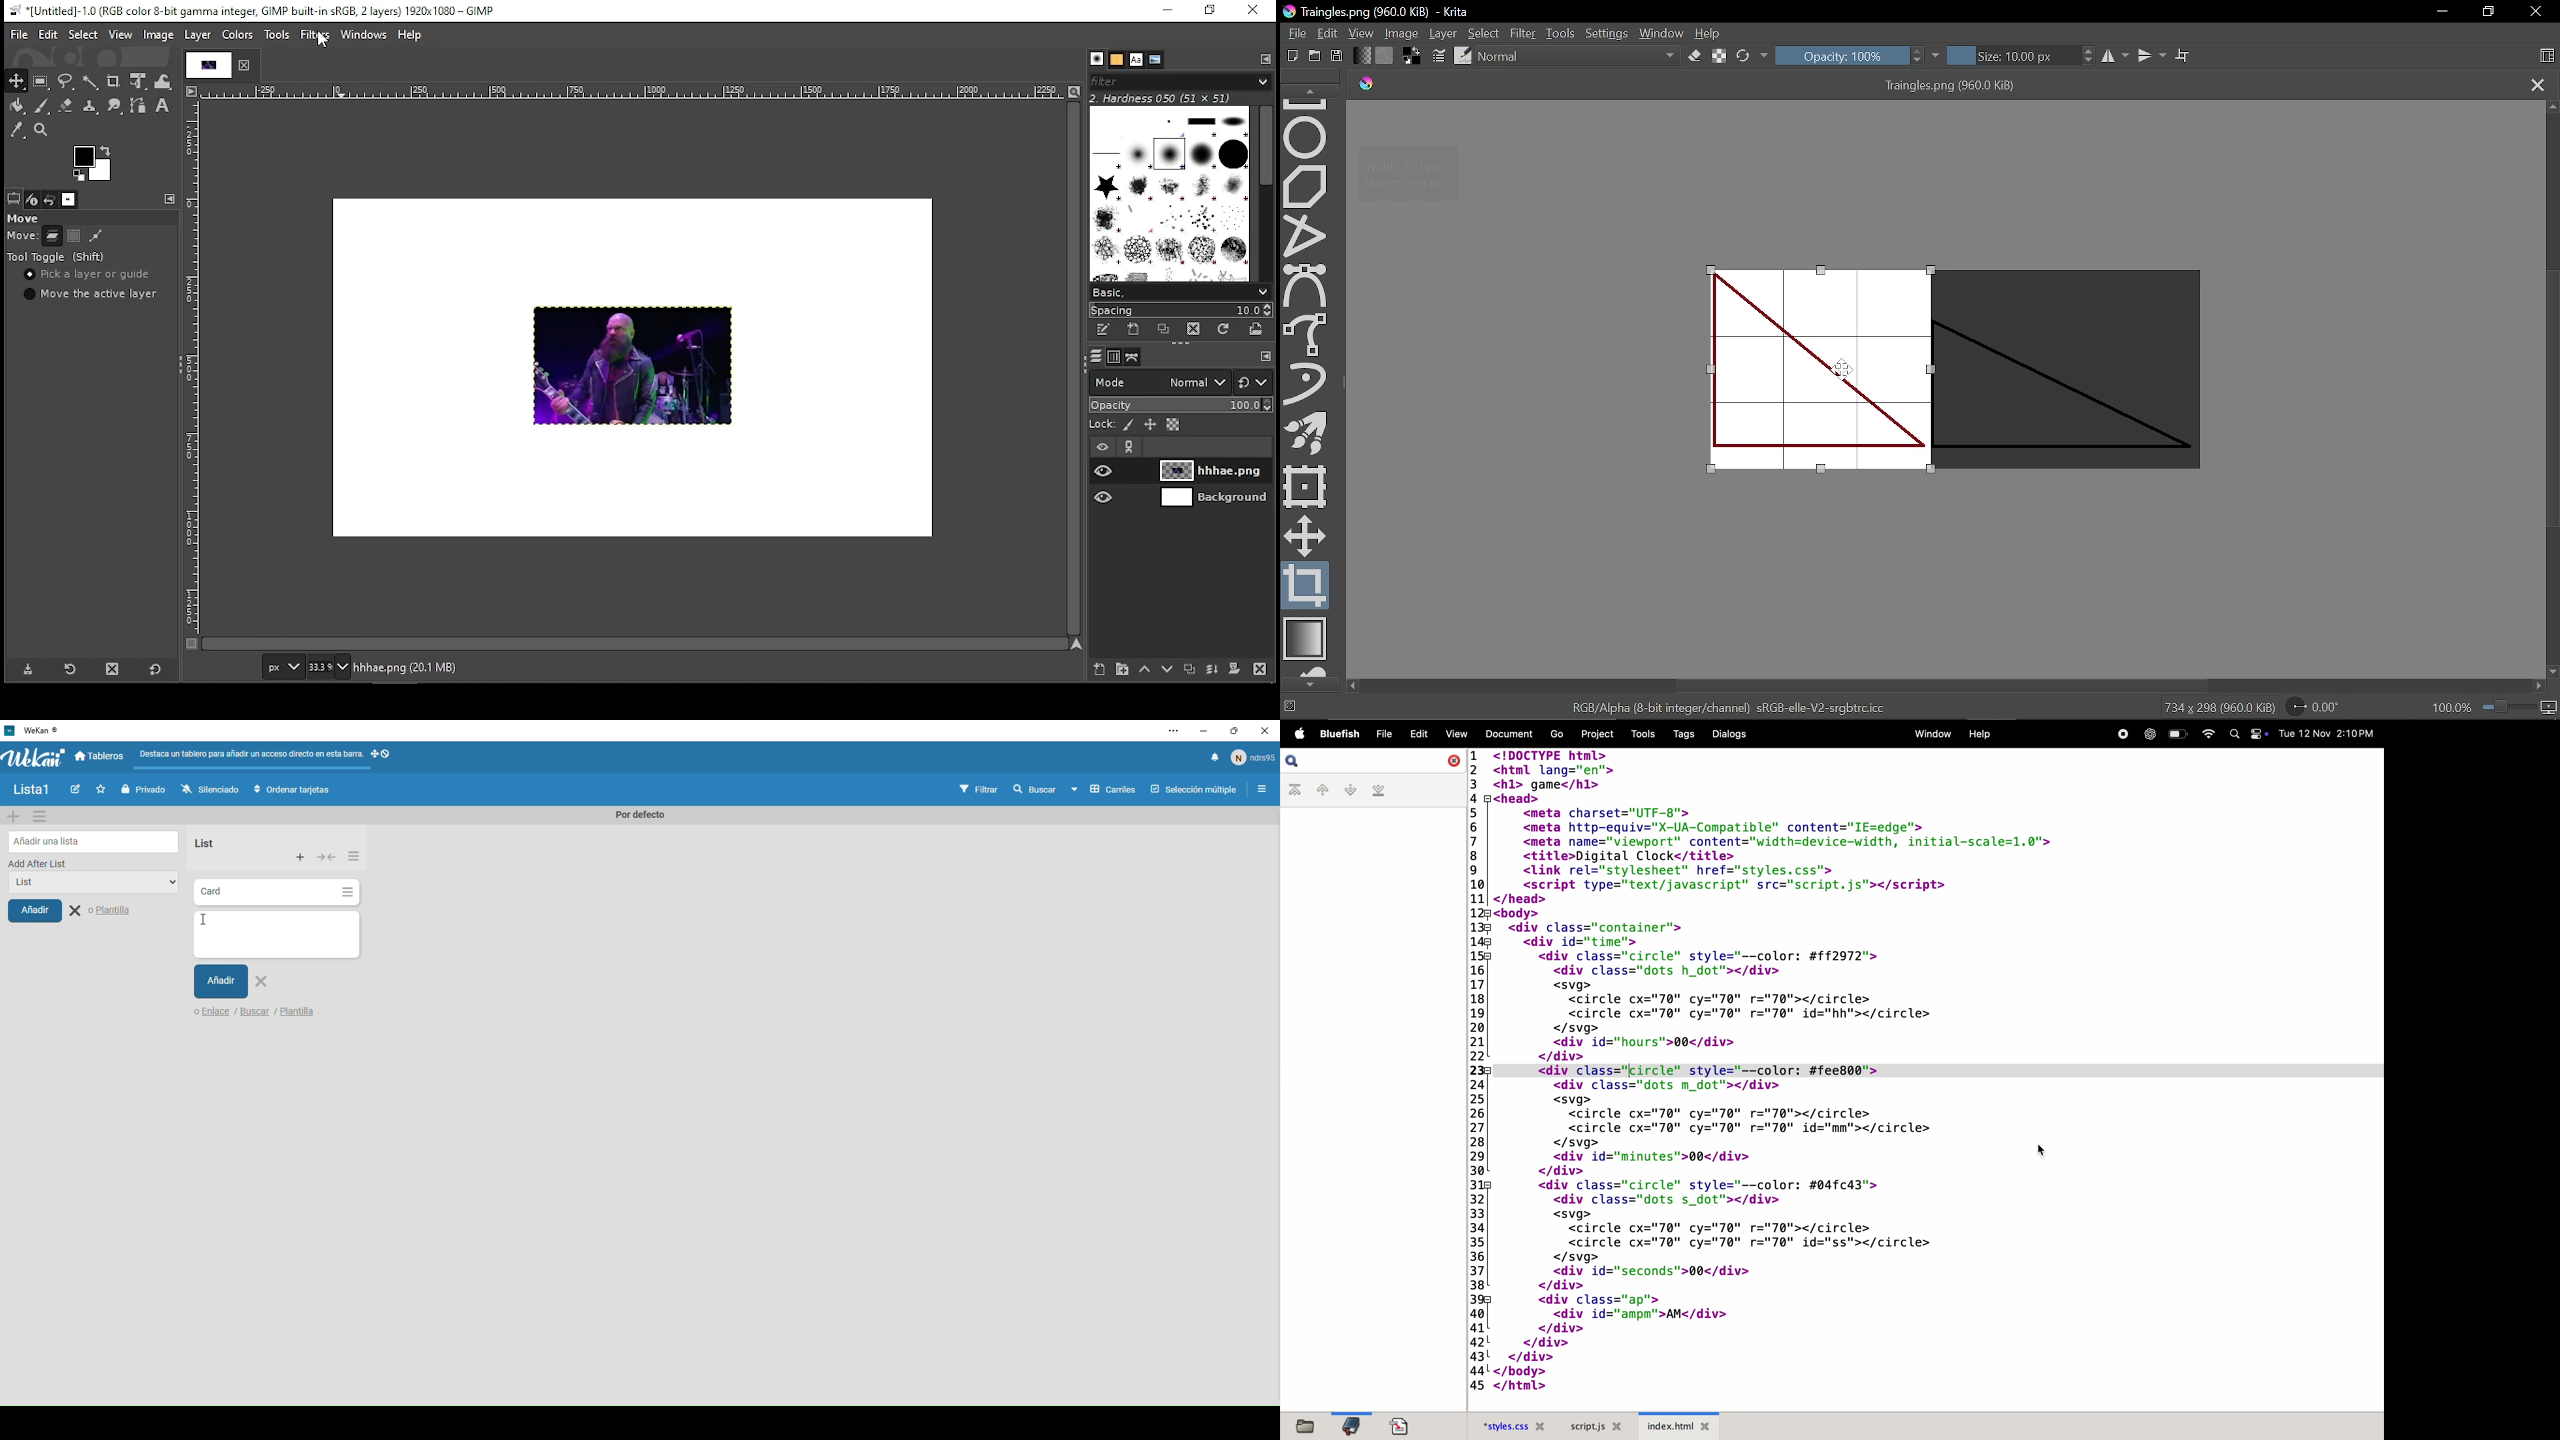 The height and width of the screenshot is (1456, 2576). What do you see at coordinates (1398, 1426) in the screenshot?
I see `documents` at bounding box center [1398, 1426].